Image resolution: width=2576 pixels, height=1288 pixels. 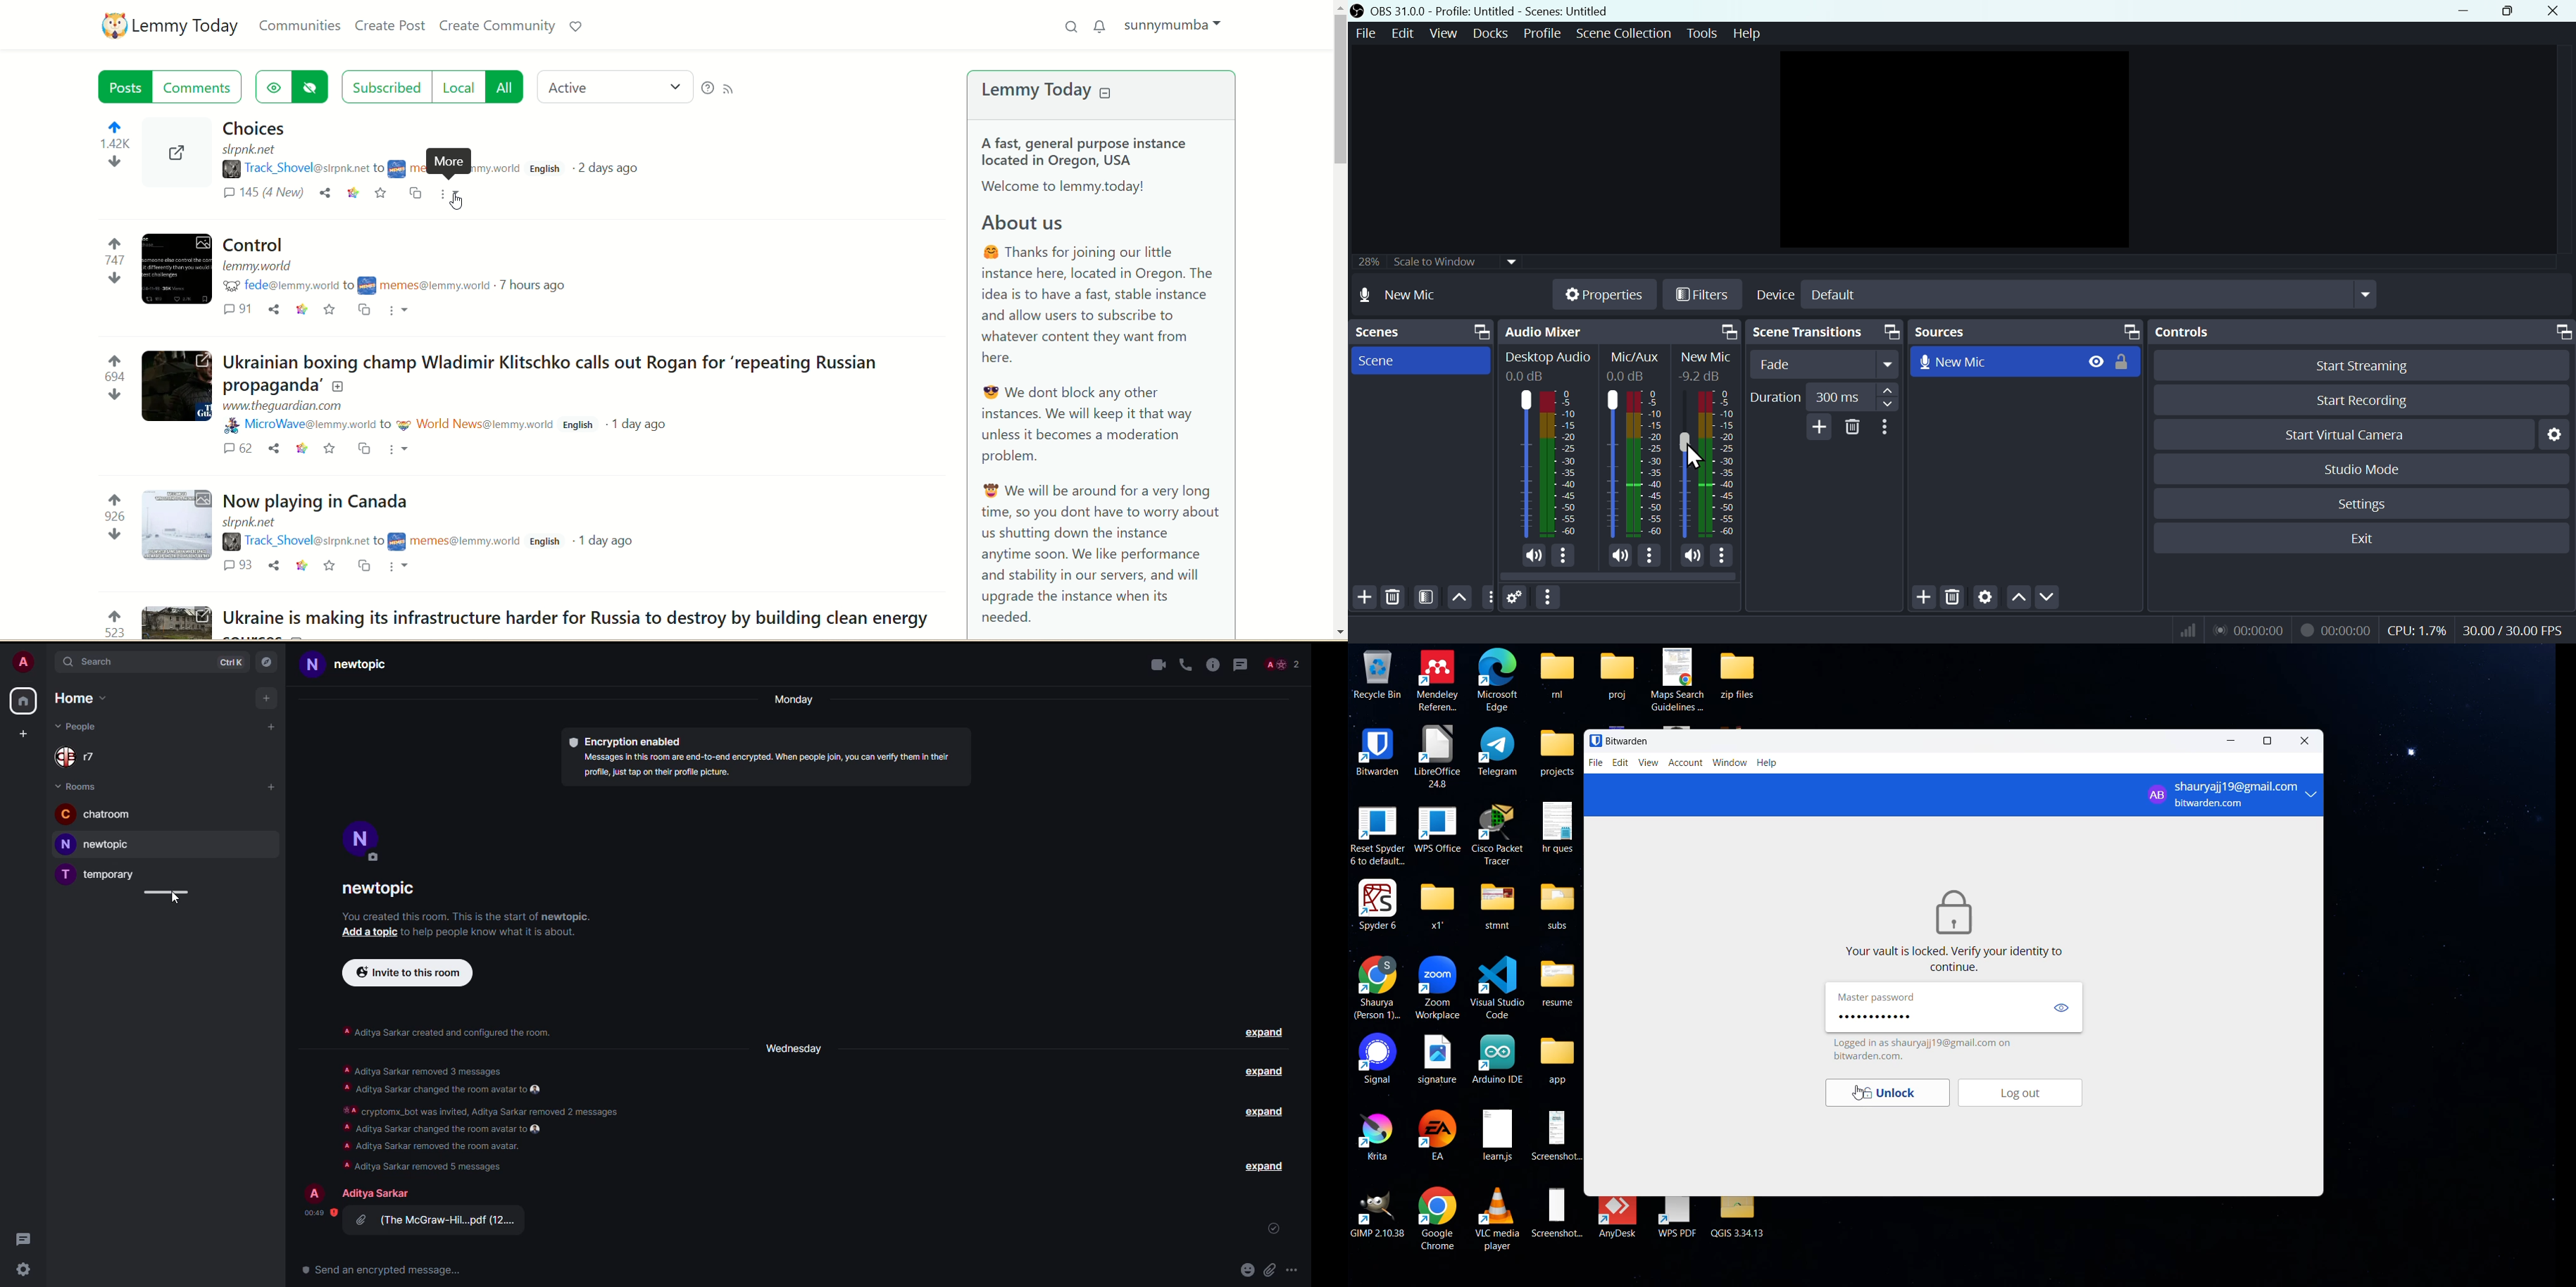 What do you see at coordinates (274, 309) in the screenshot?
I see `share` at bounding box center [274, 309].